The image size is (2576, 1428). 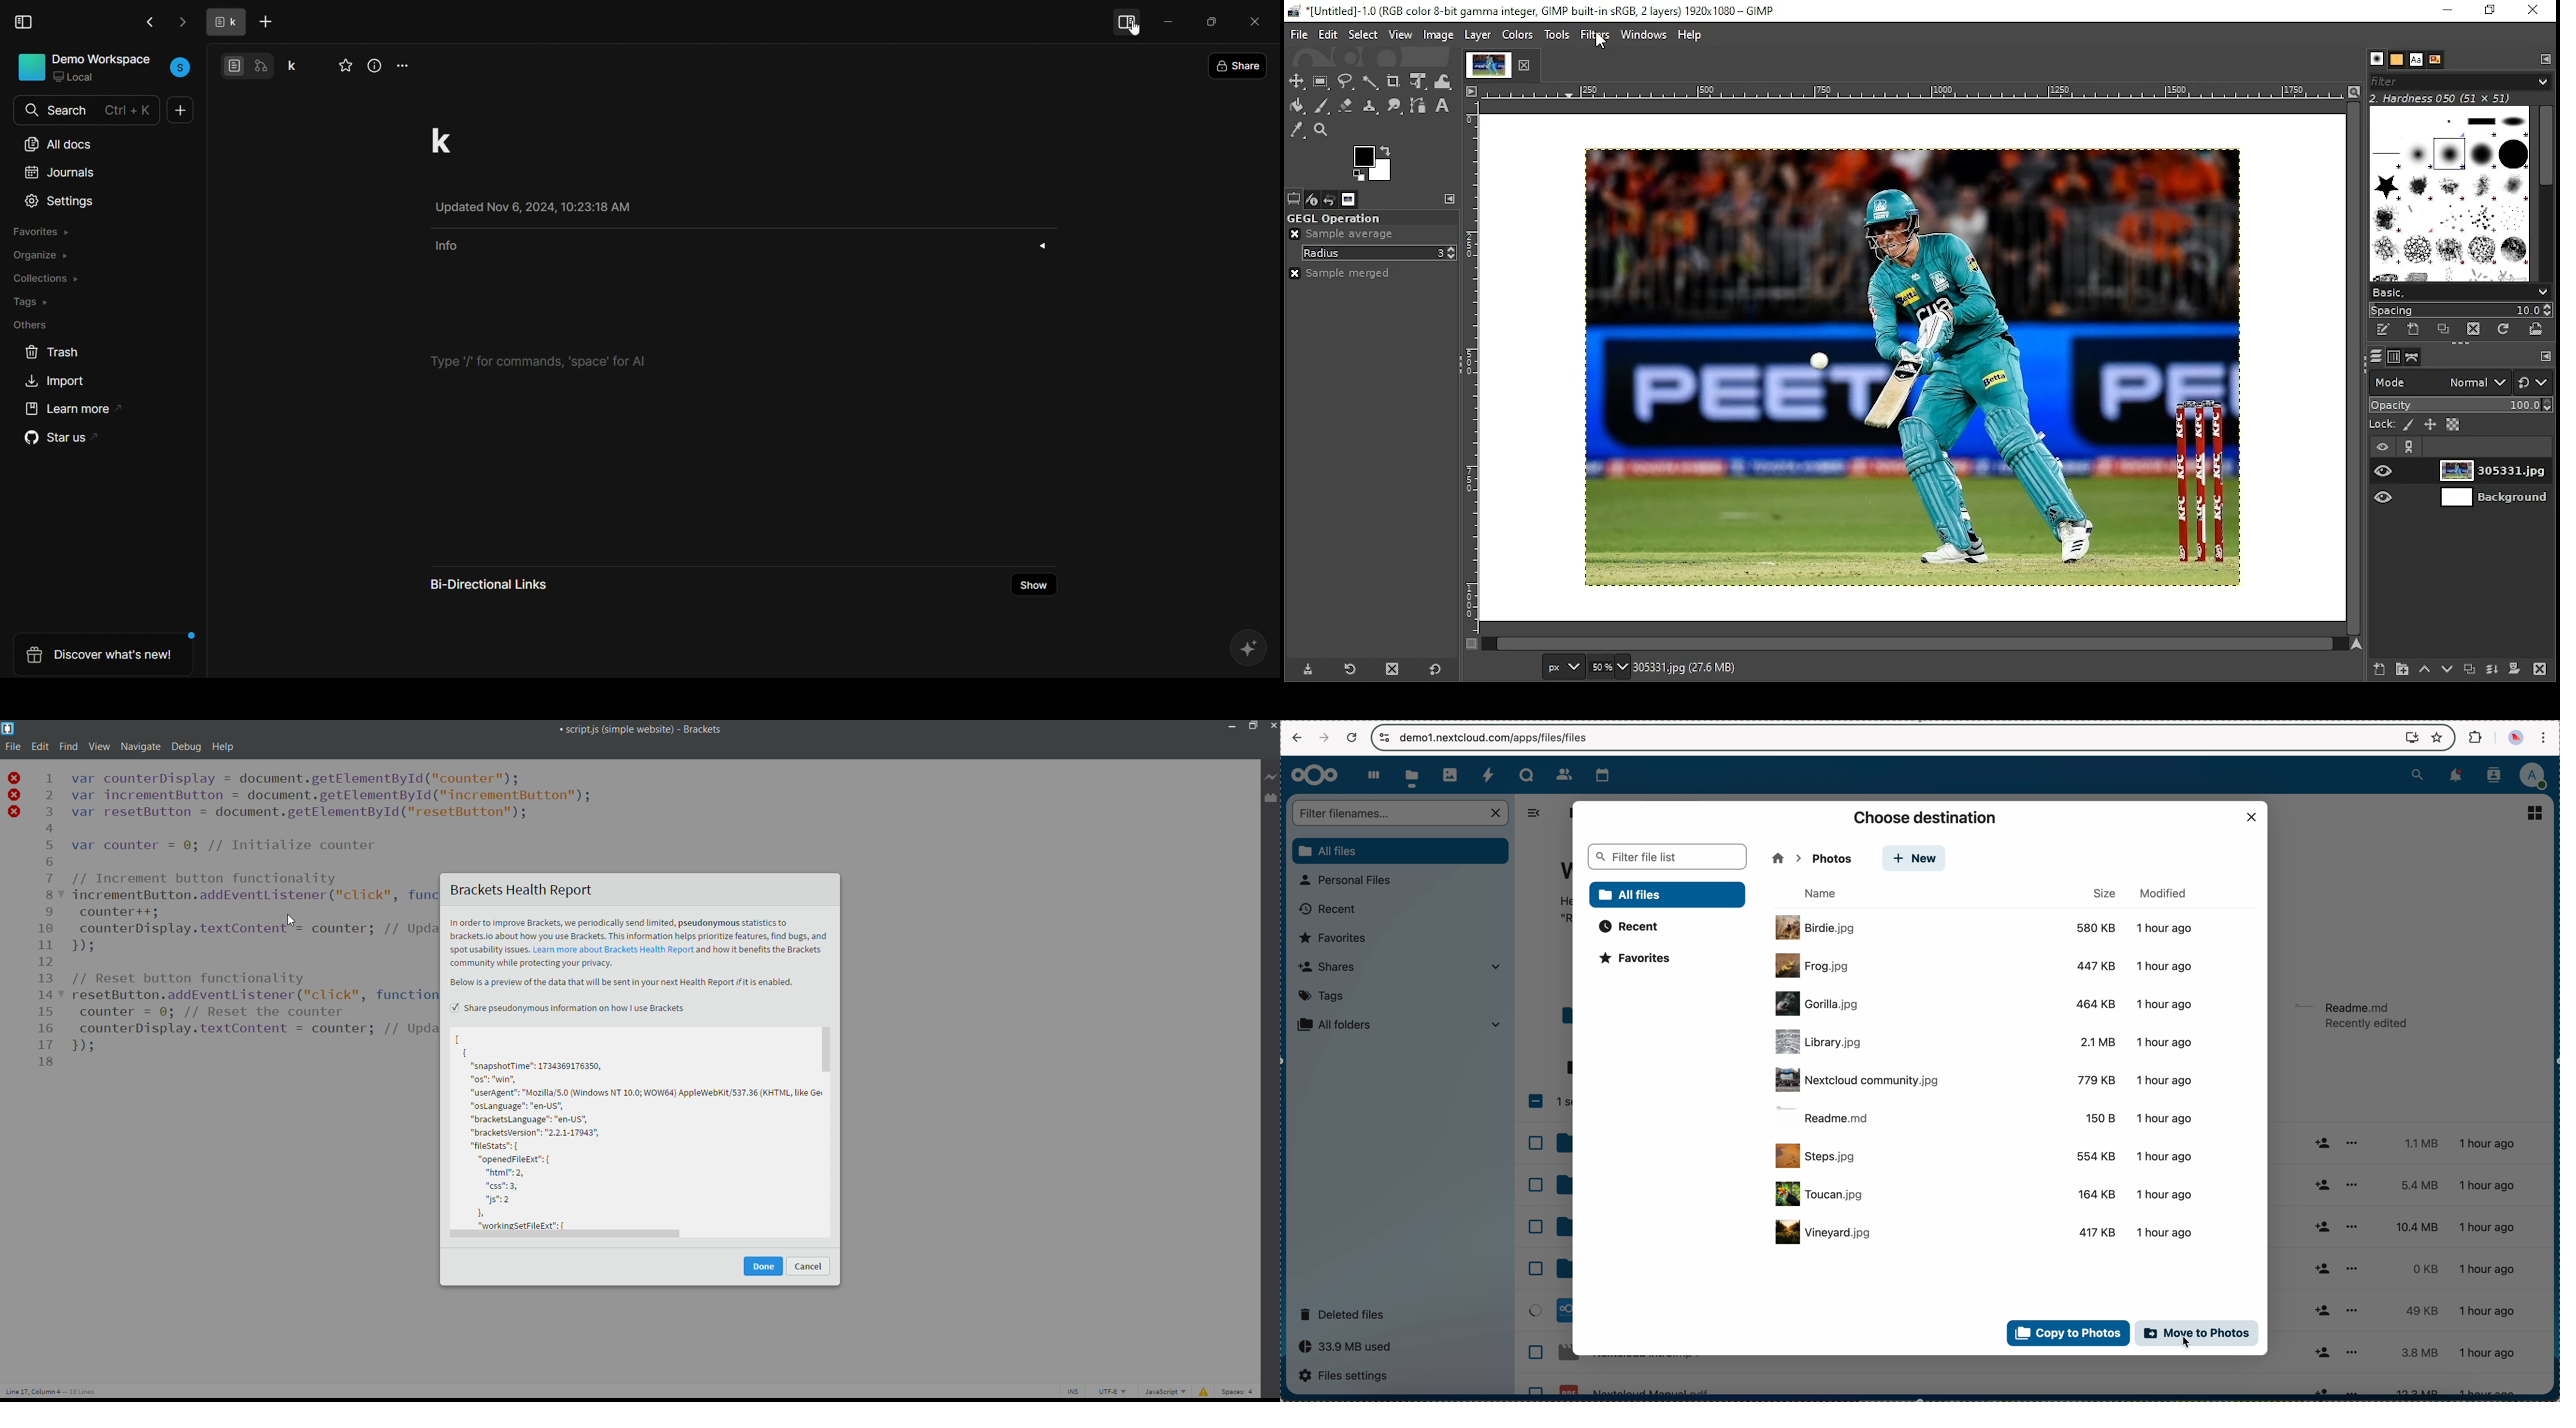 I want to click on profile picture, so click(x=2514, y=738).